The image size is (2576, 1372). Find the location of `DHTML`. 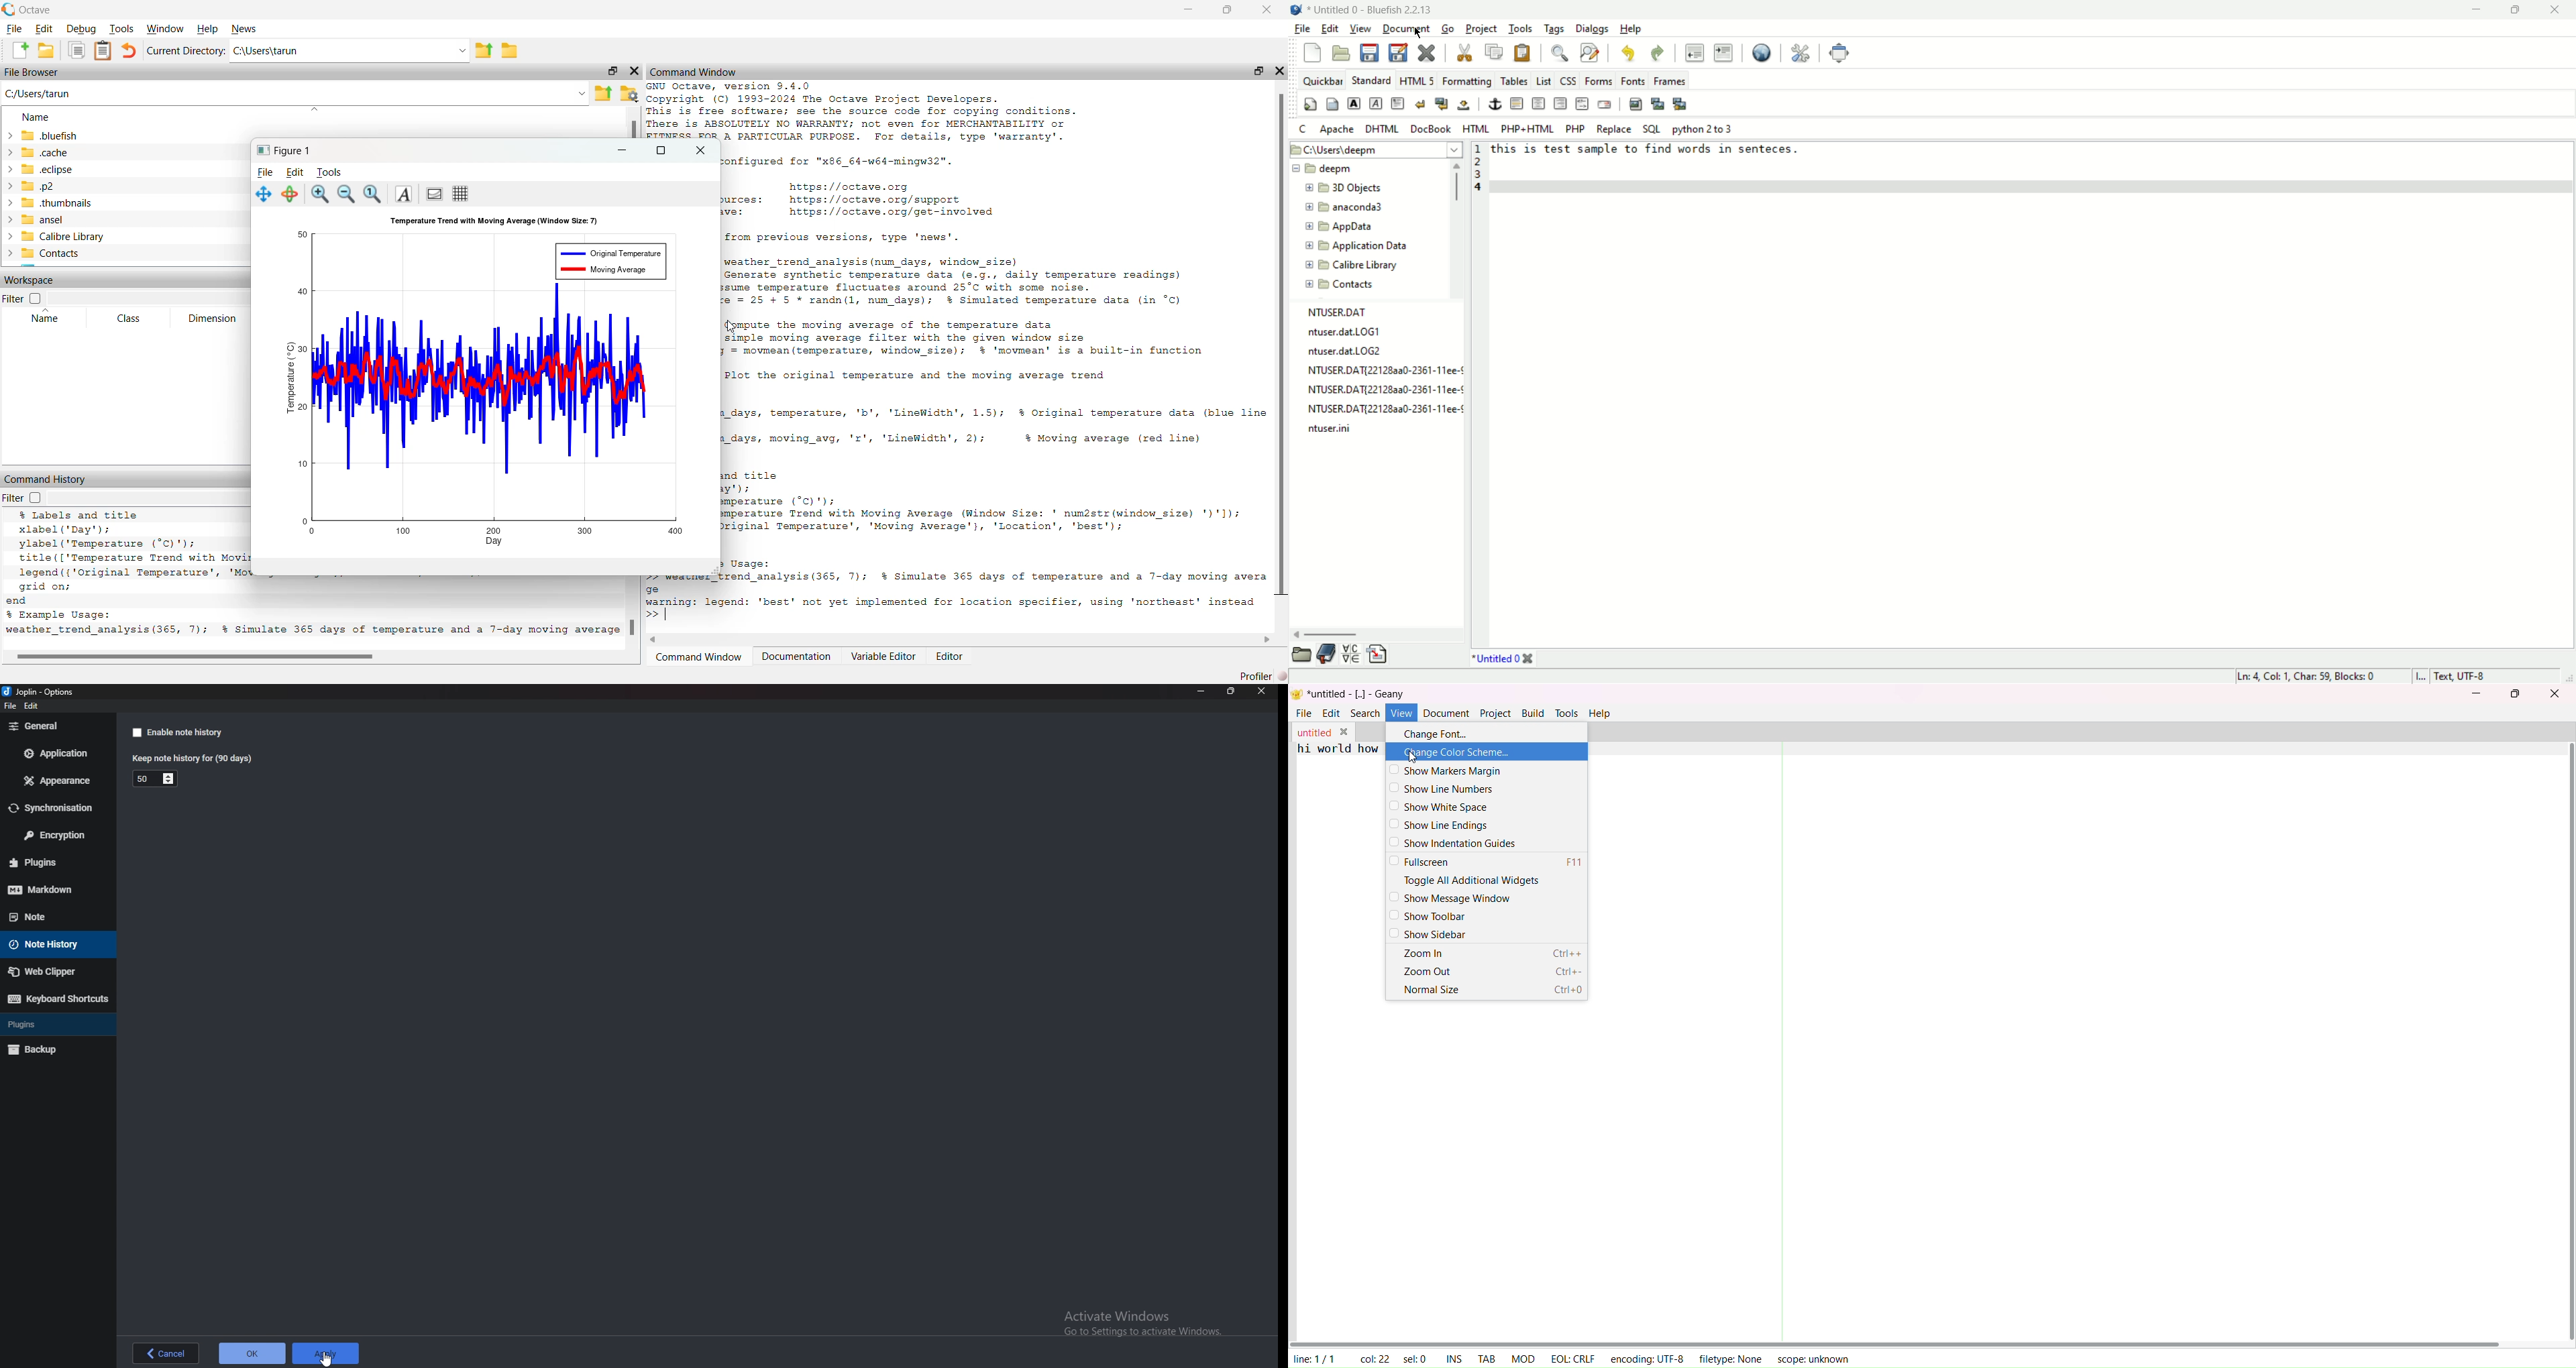

DHTML is located at coordinates (1383, 129).